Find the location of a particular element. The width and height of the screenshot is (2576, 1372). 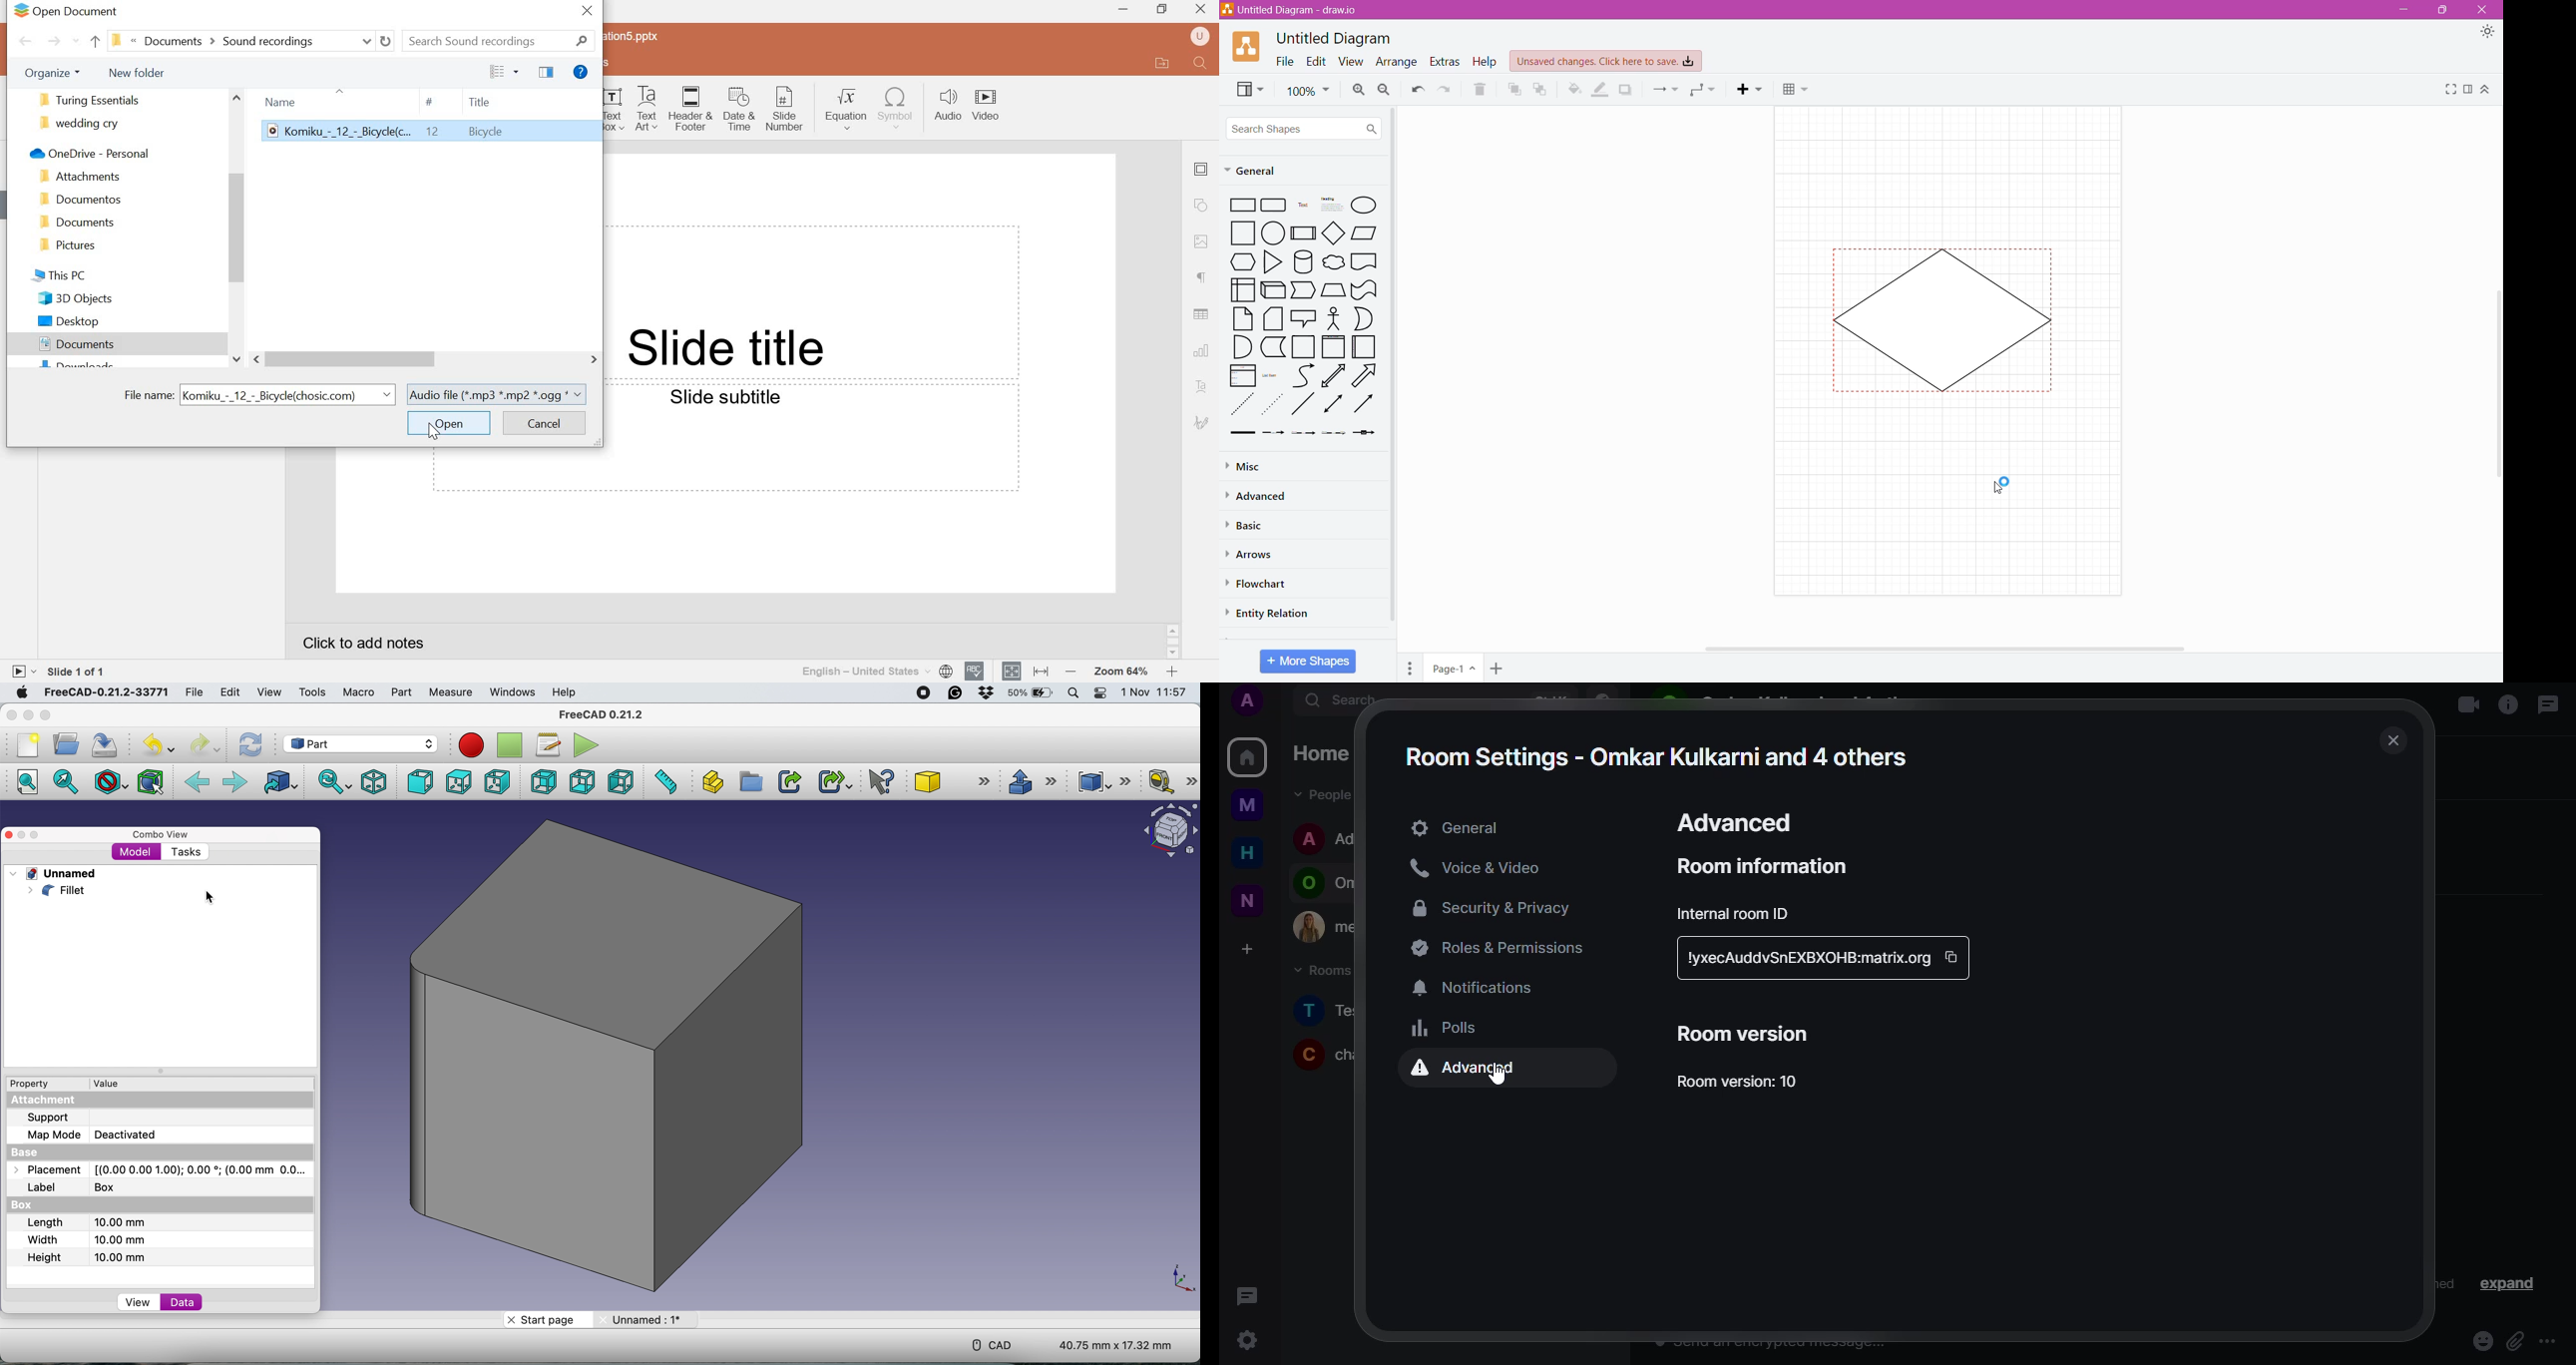

object interface is located at coordinates (1166, 833).